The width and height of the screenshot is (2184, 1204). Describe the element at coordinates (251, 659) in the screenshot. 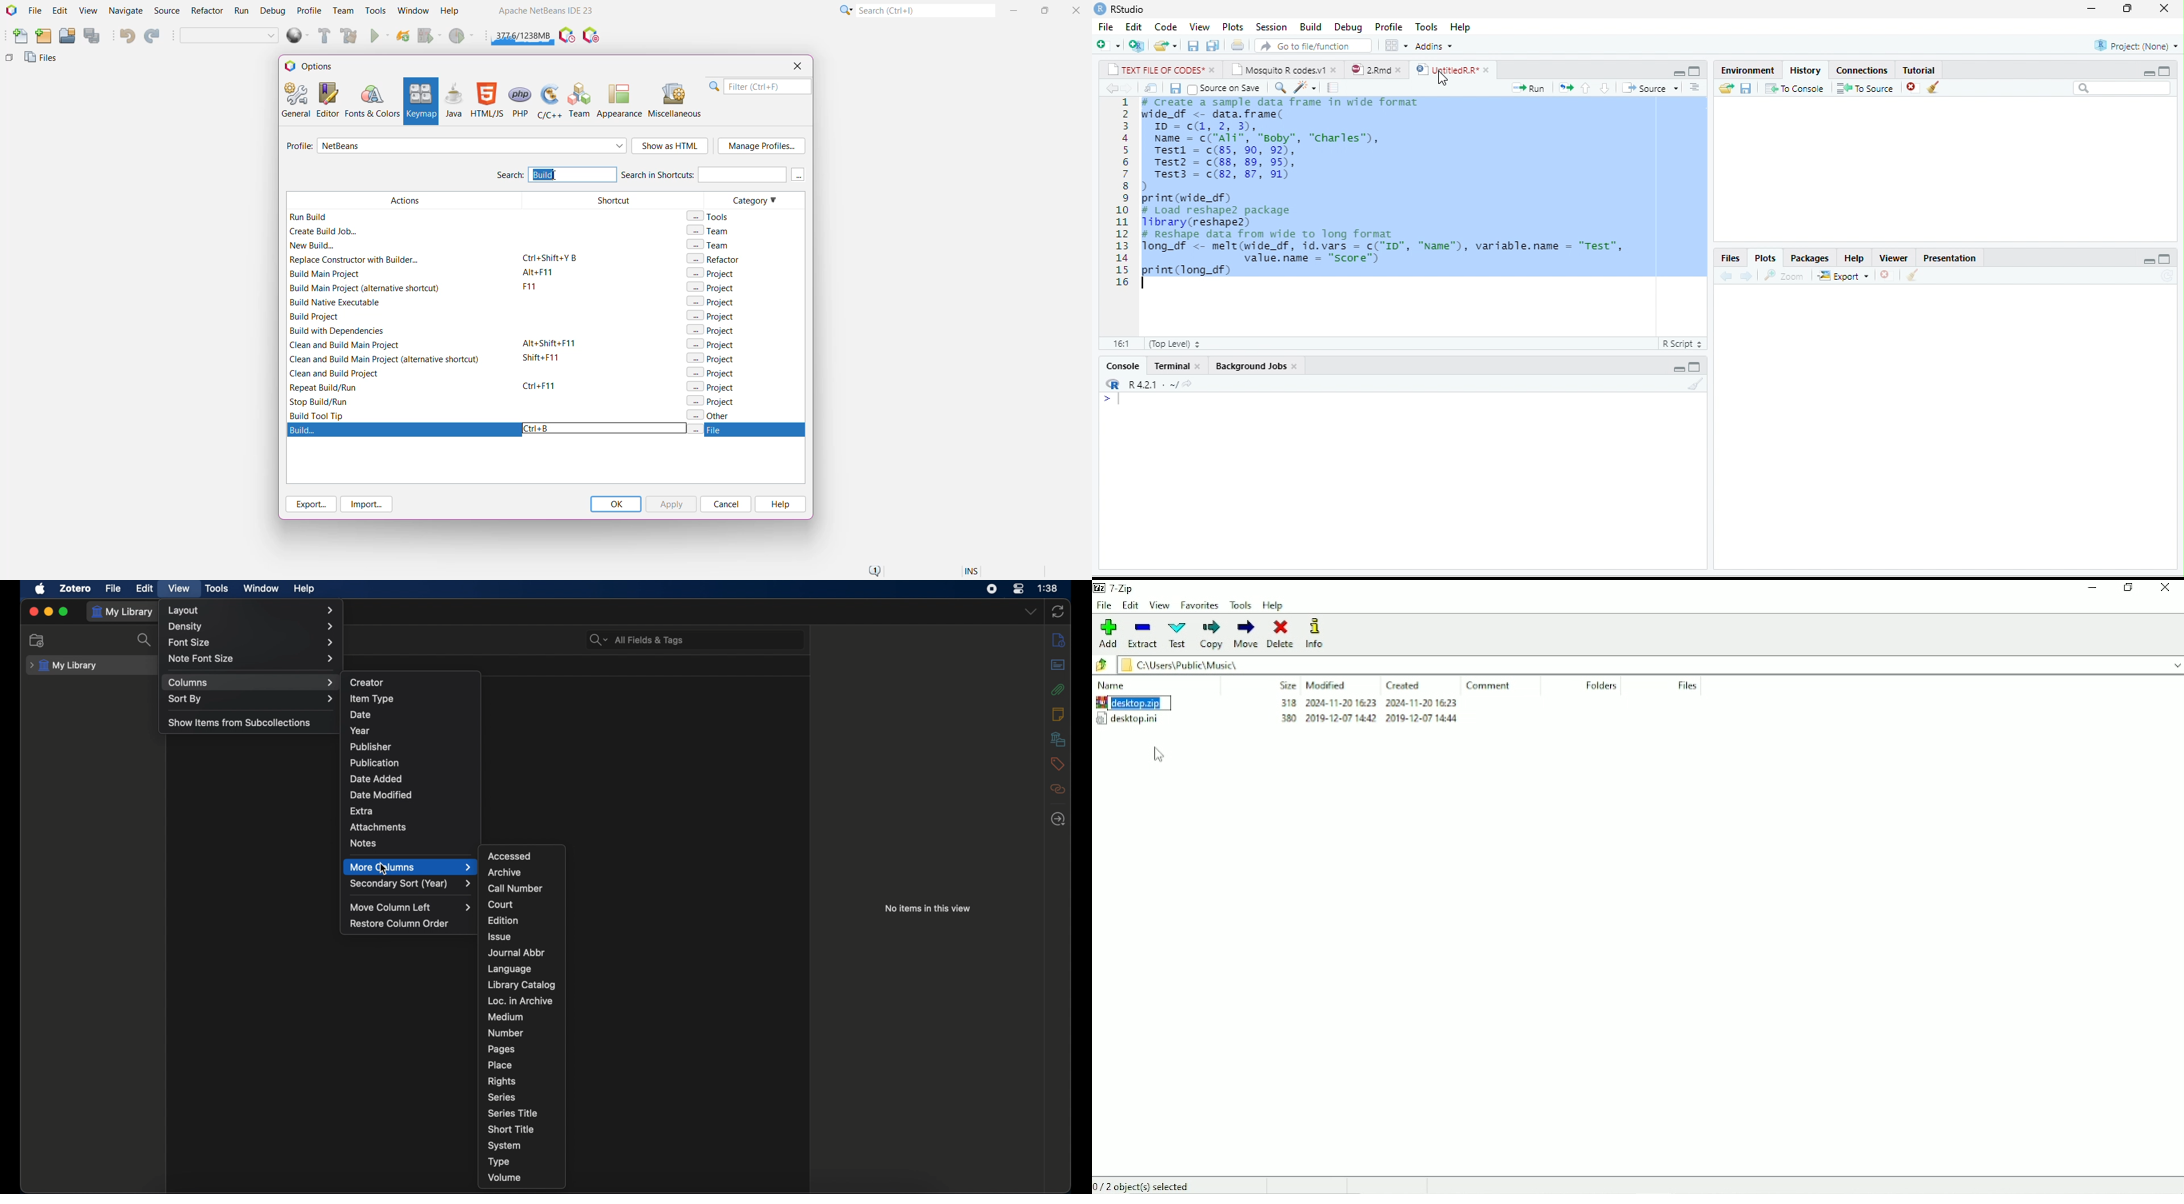

I see `note font size` at that location.